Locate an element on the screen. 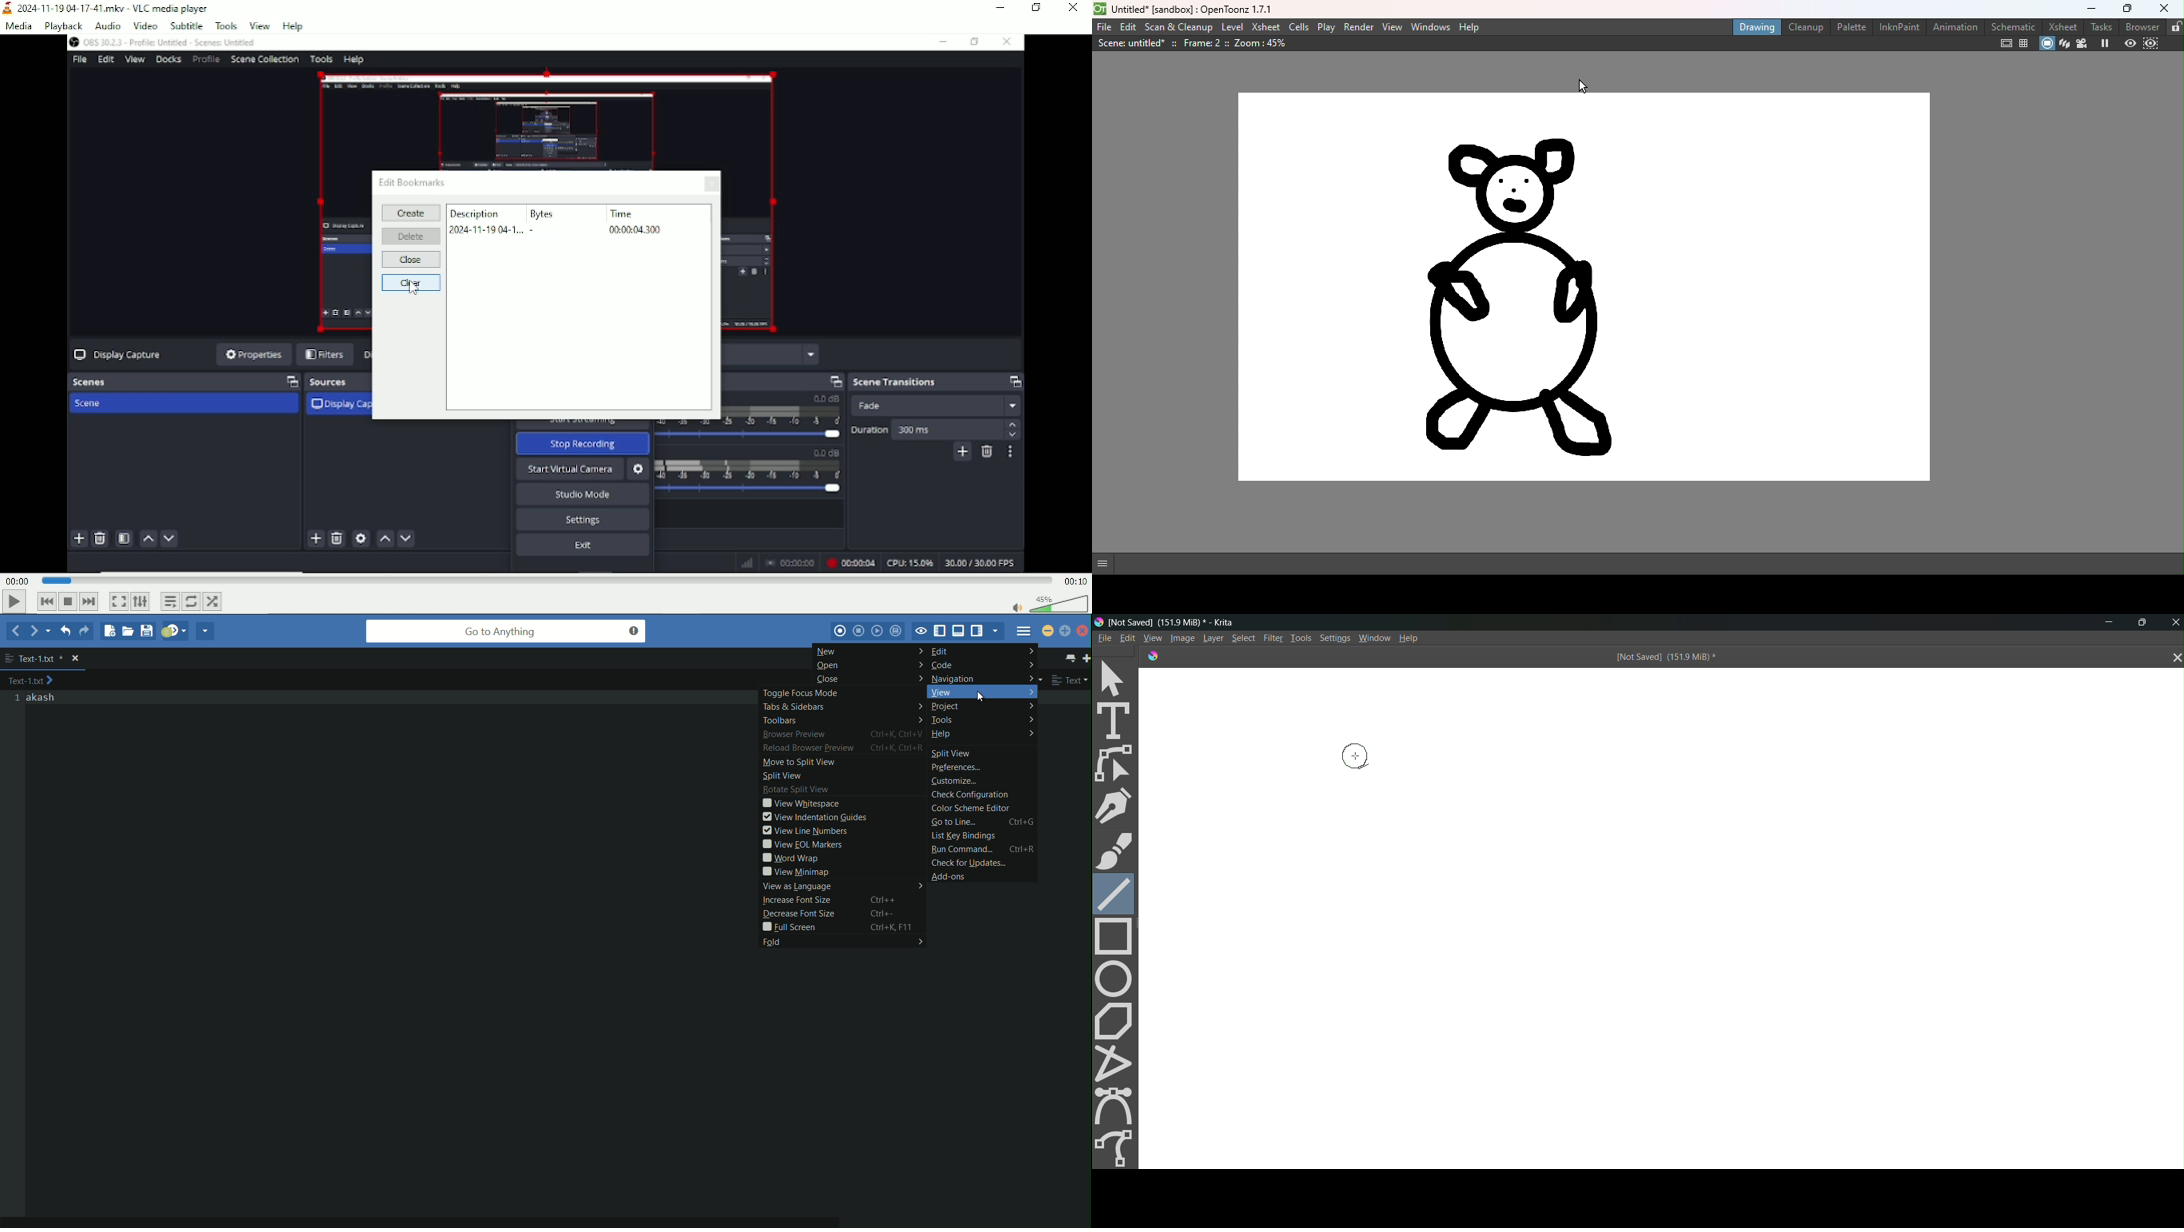  select is located at coordinates (1117, 677).